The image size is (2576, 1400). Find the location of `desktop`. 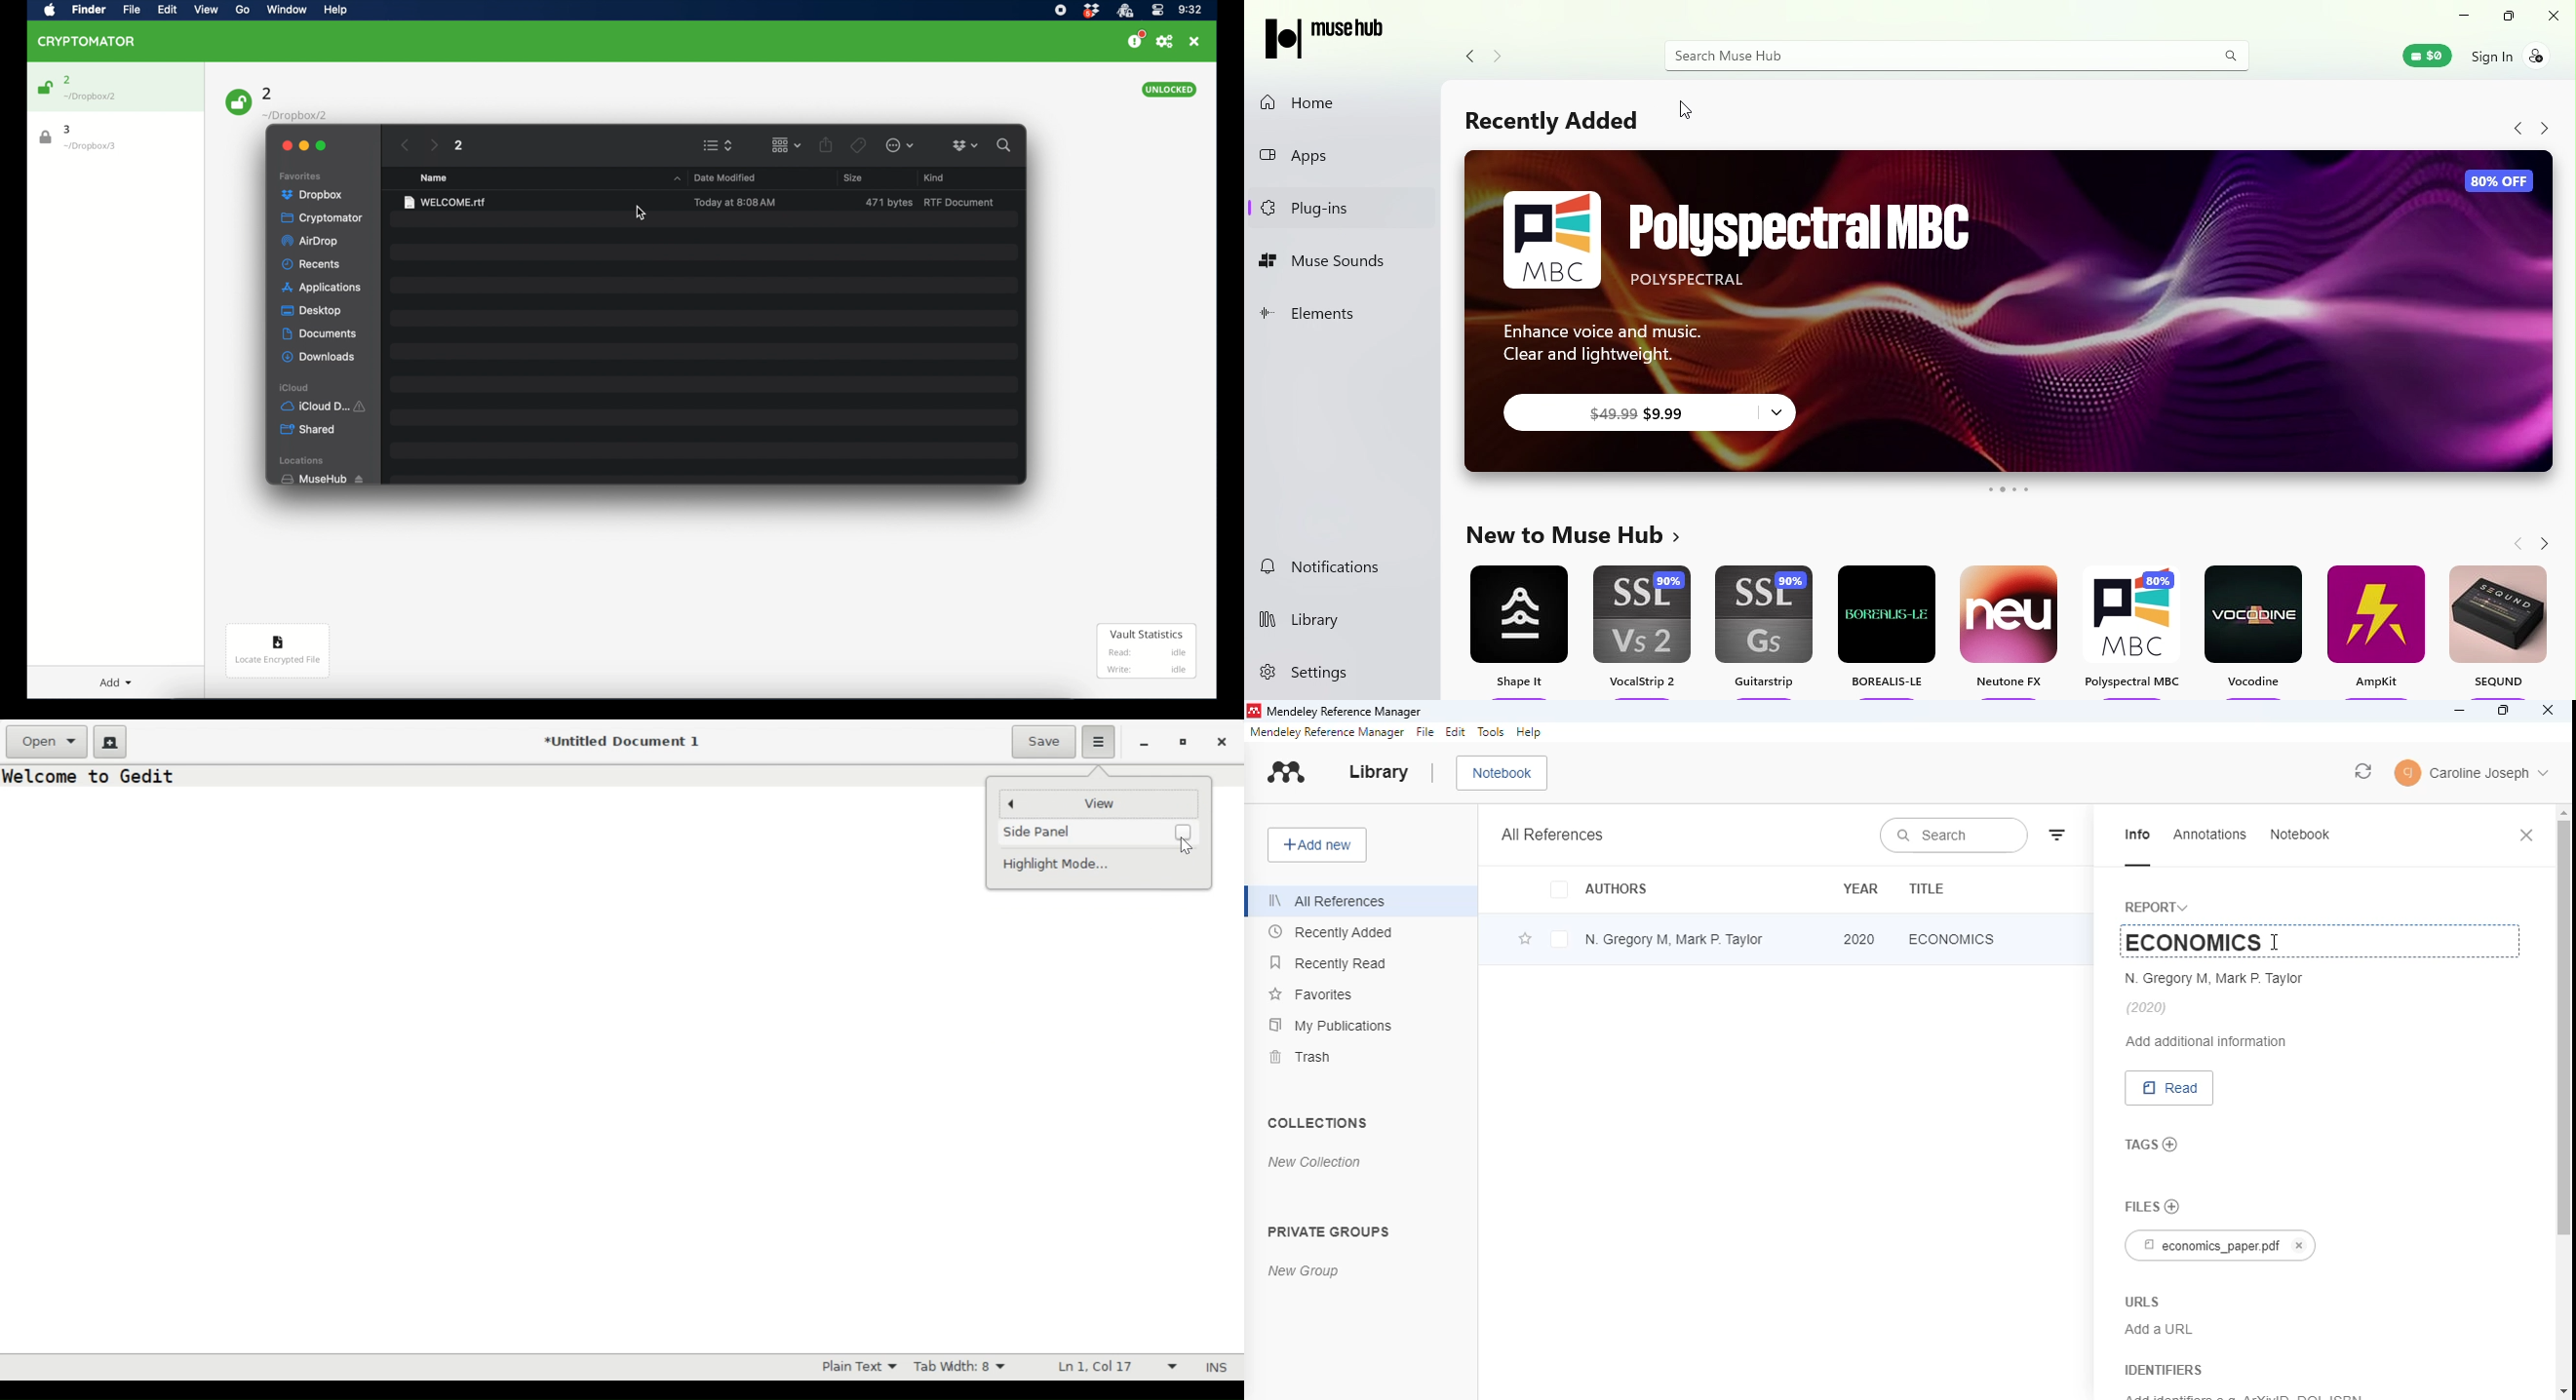

desktop is located at coordinates (311, 310).